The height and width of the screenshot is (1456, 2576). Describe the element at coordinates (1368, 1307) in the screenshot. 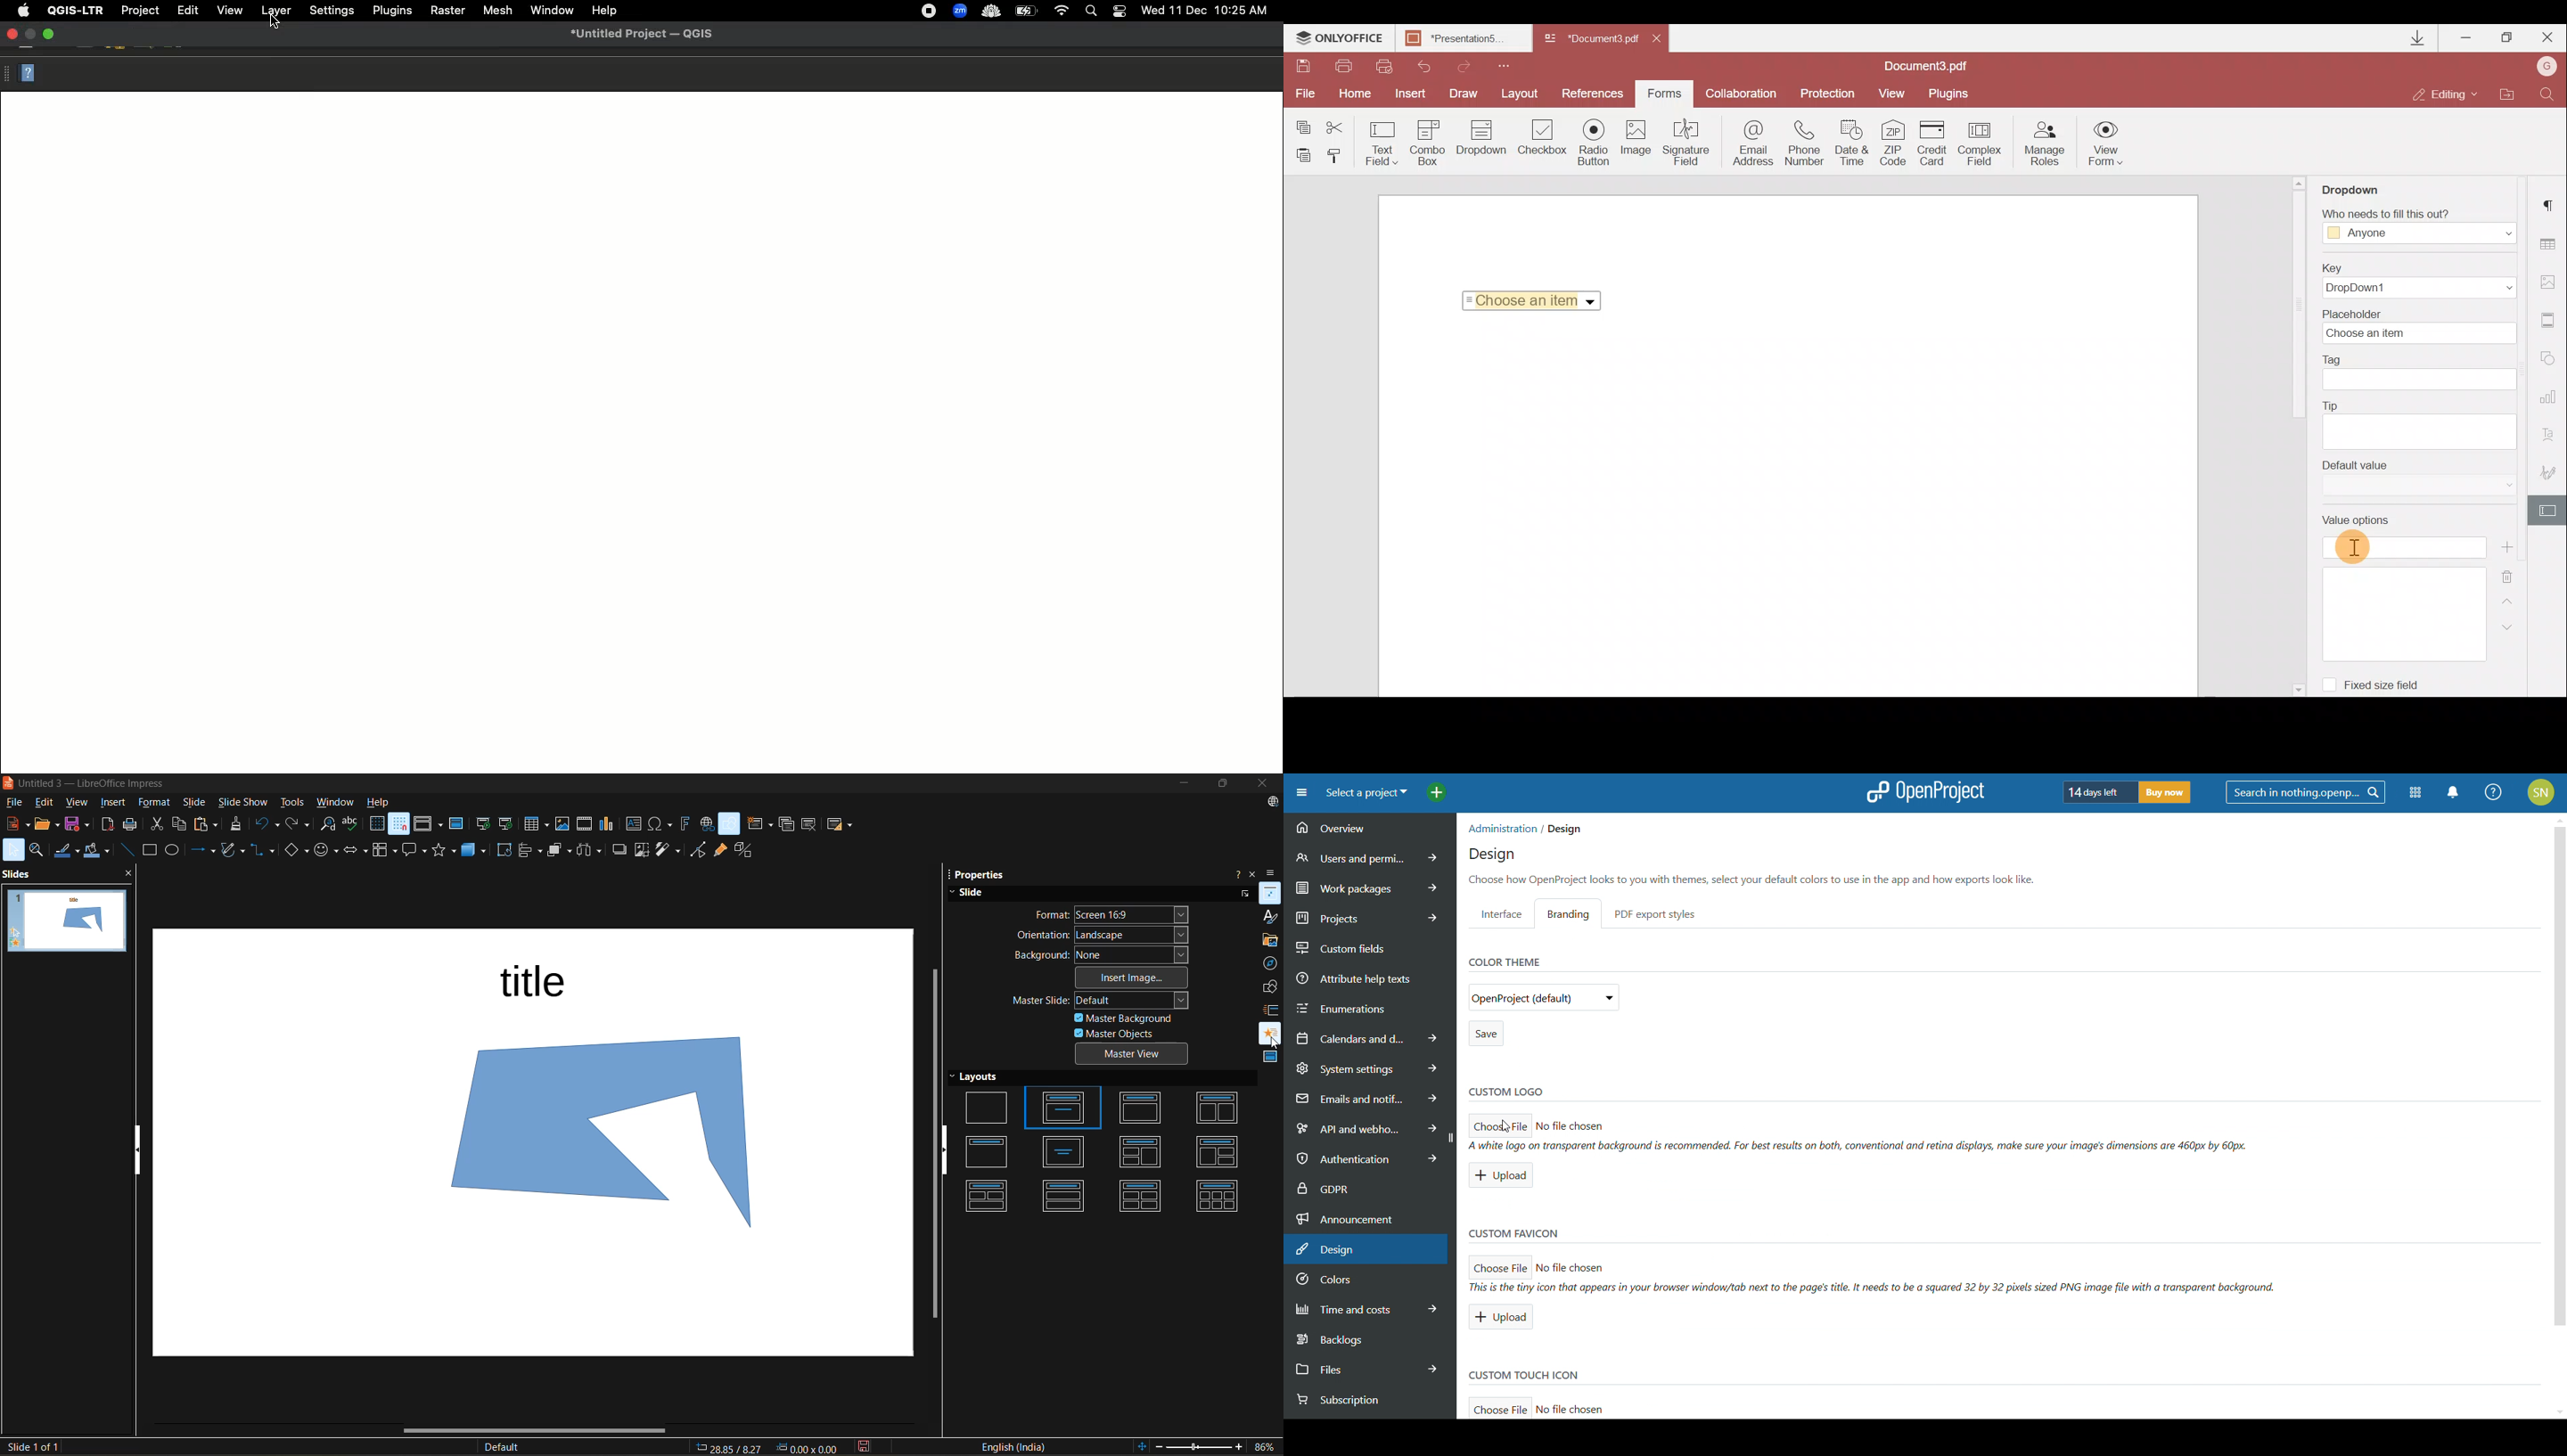

I see `time and costs` at that location.